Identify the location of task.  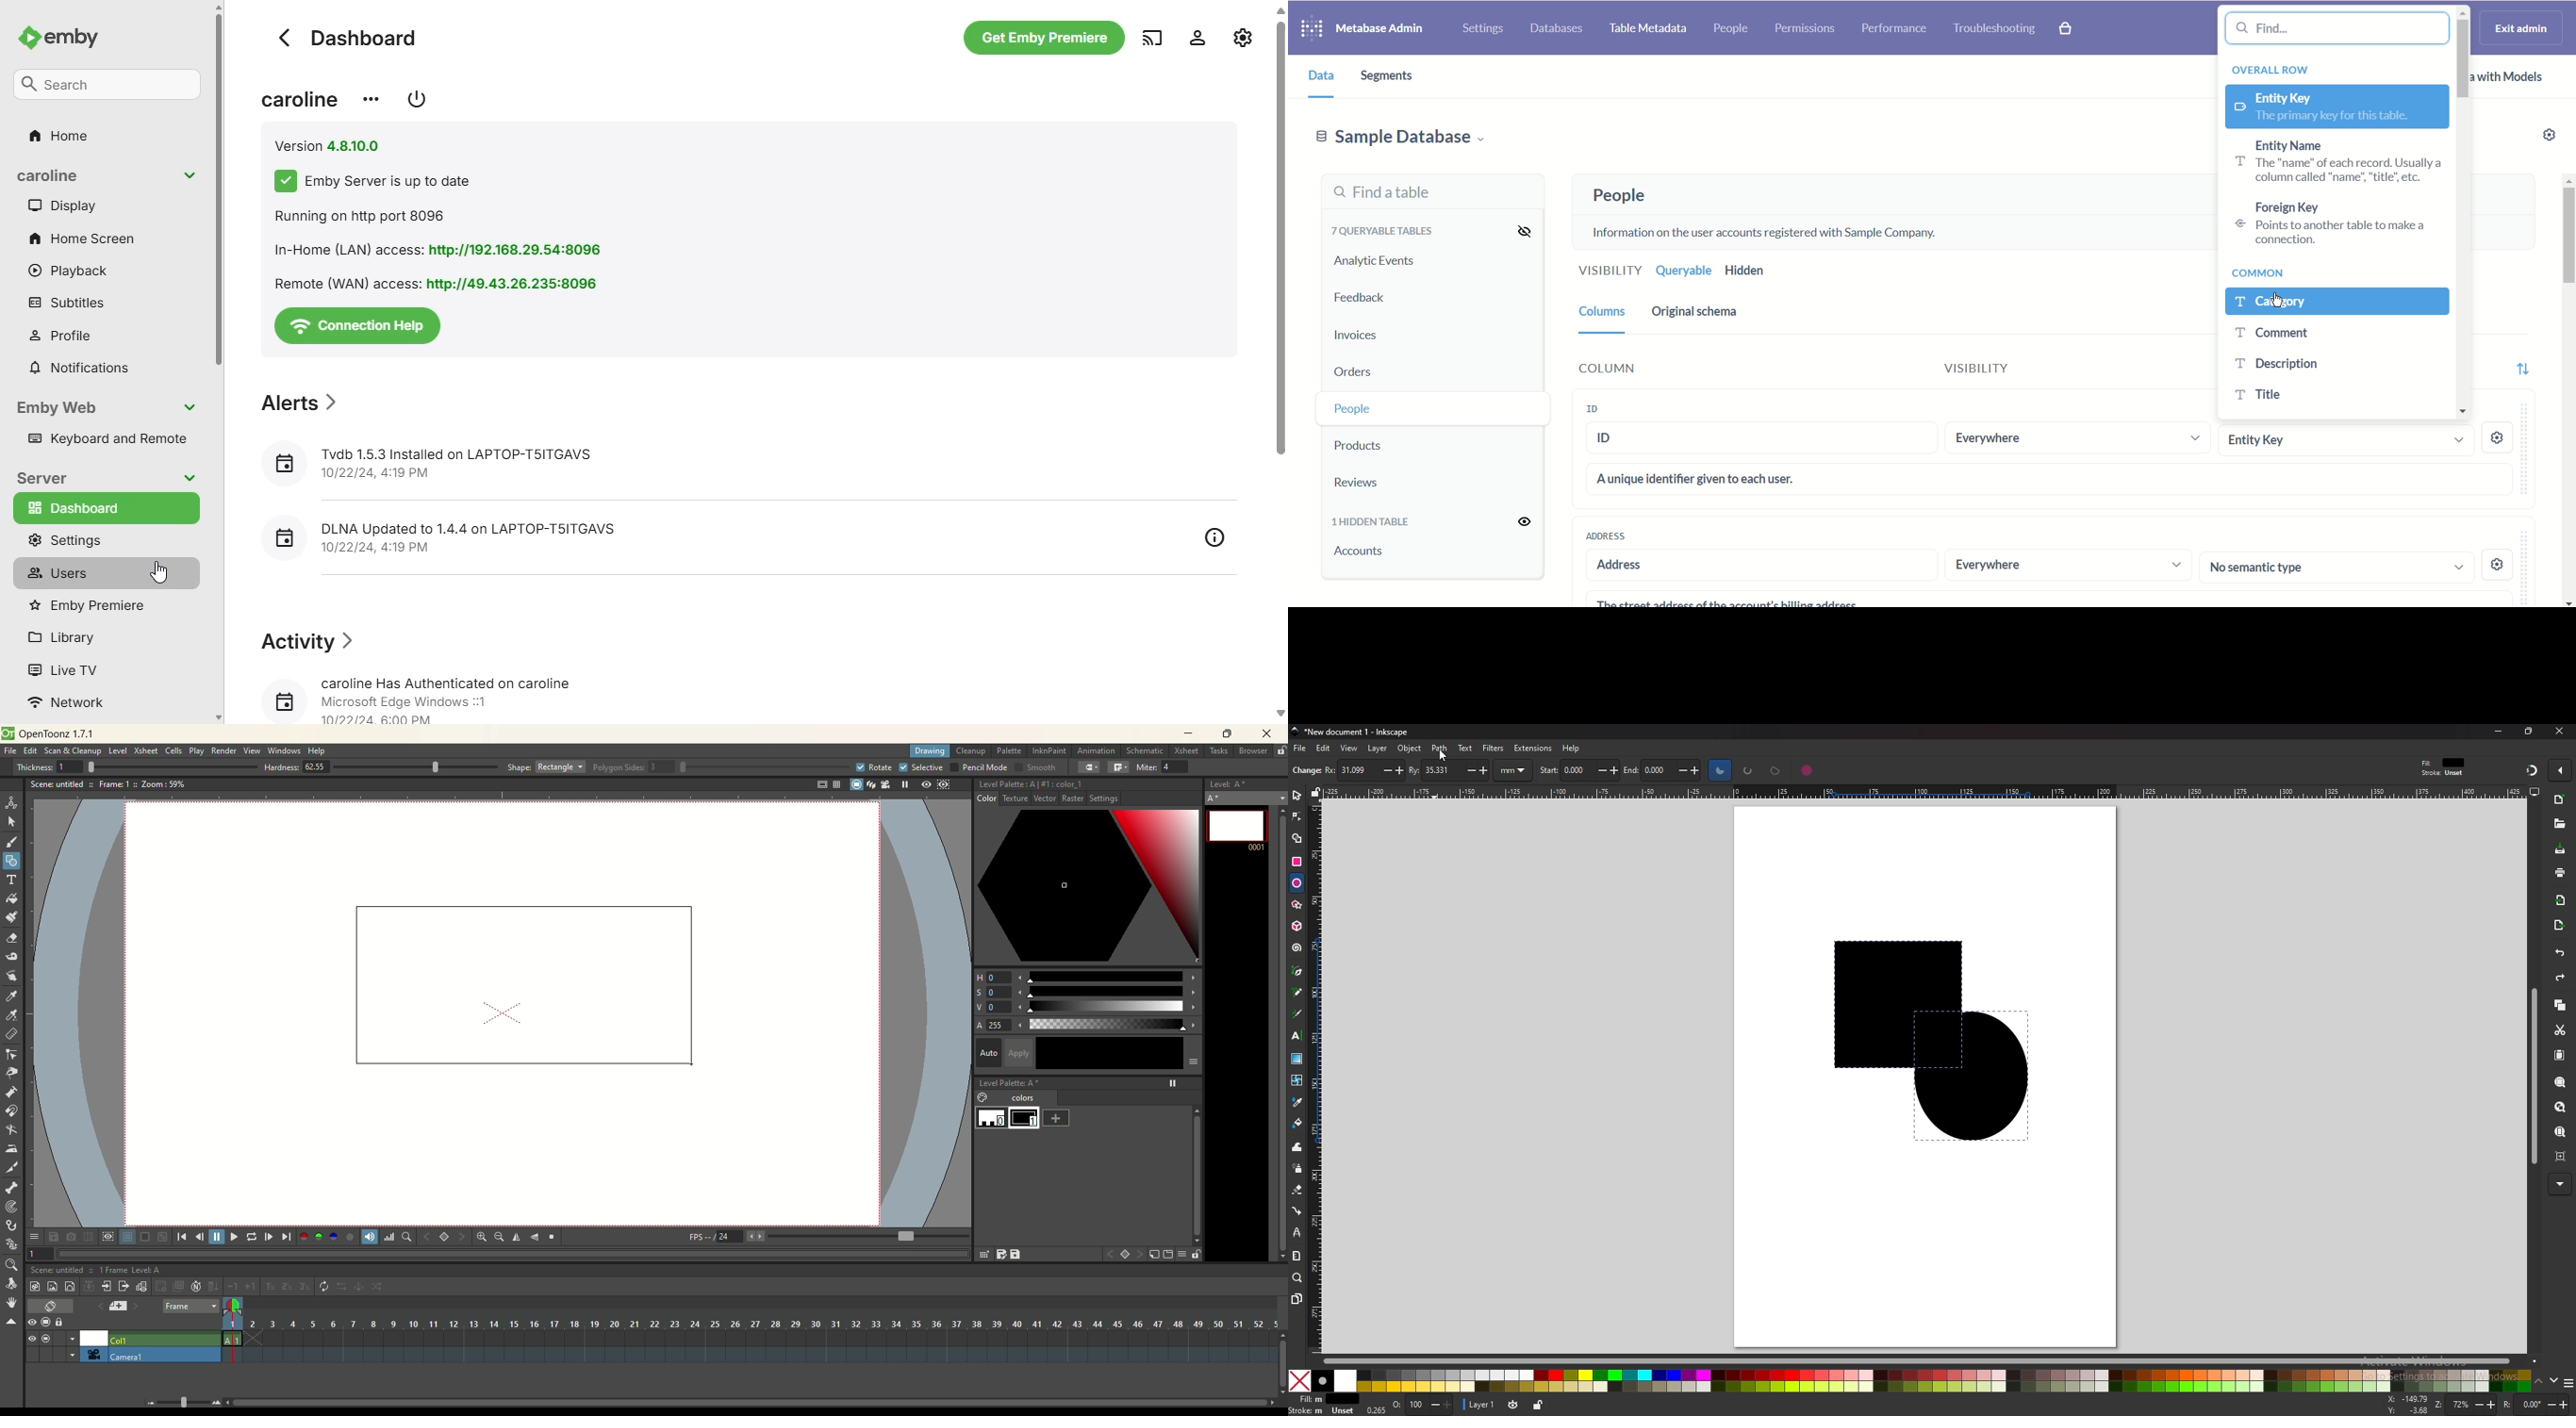
(1218, 754).